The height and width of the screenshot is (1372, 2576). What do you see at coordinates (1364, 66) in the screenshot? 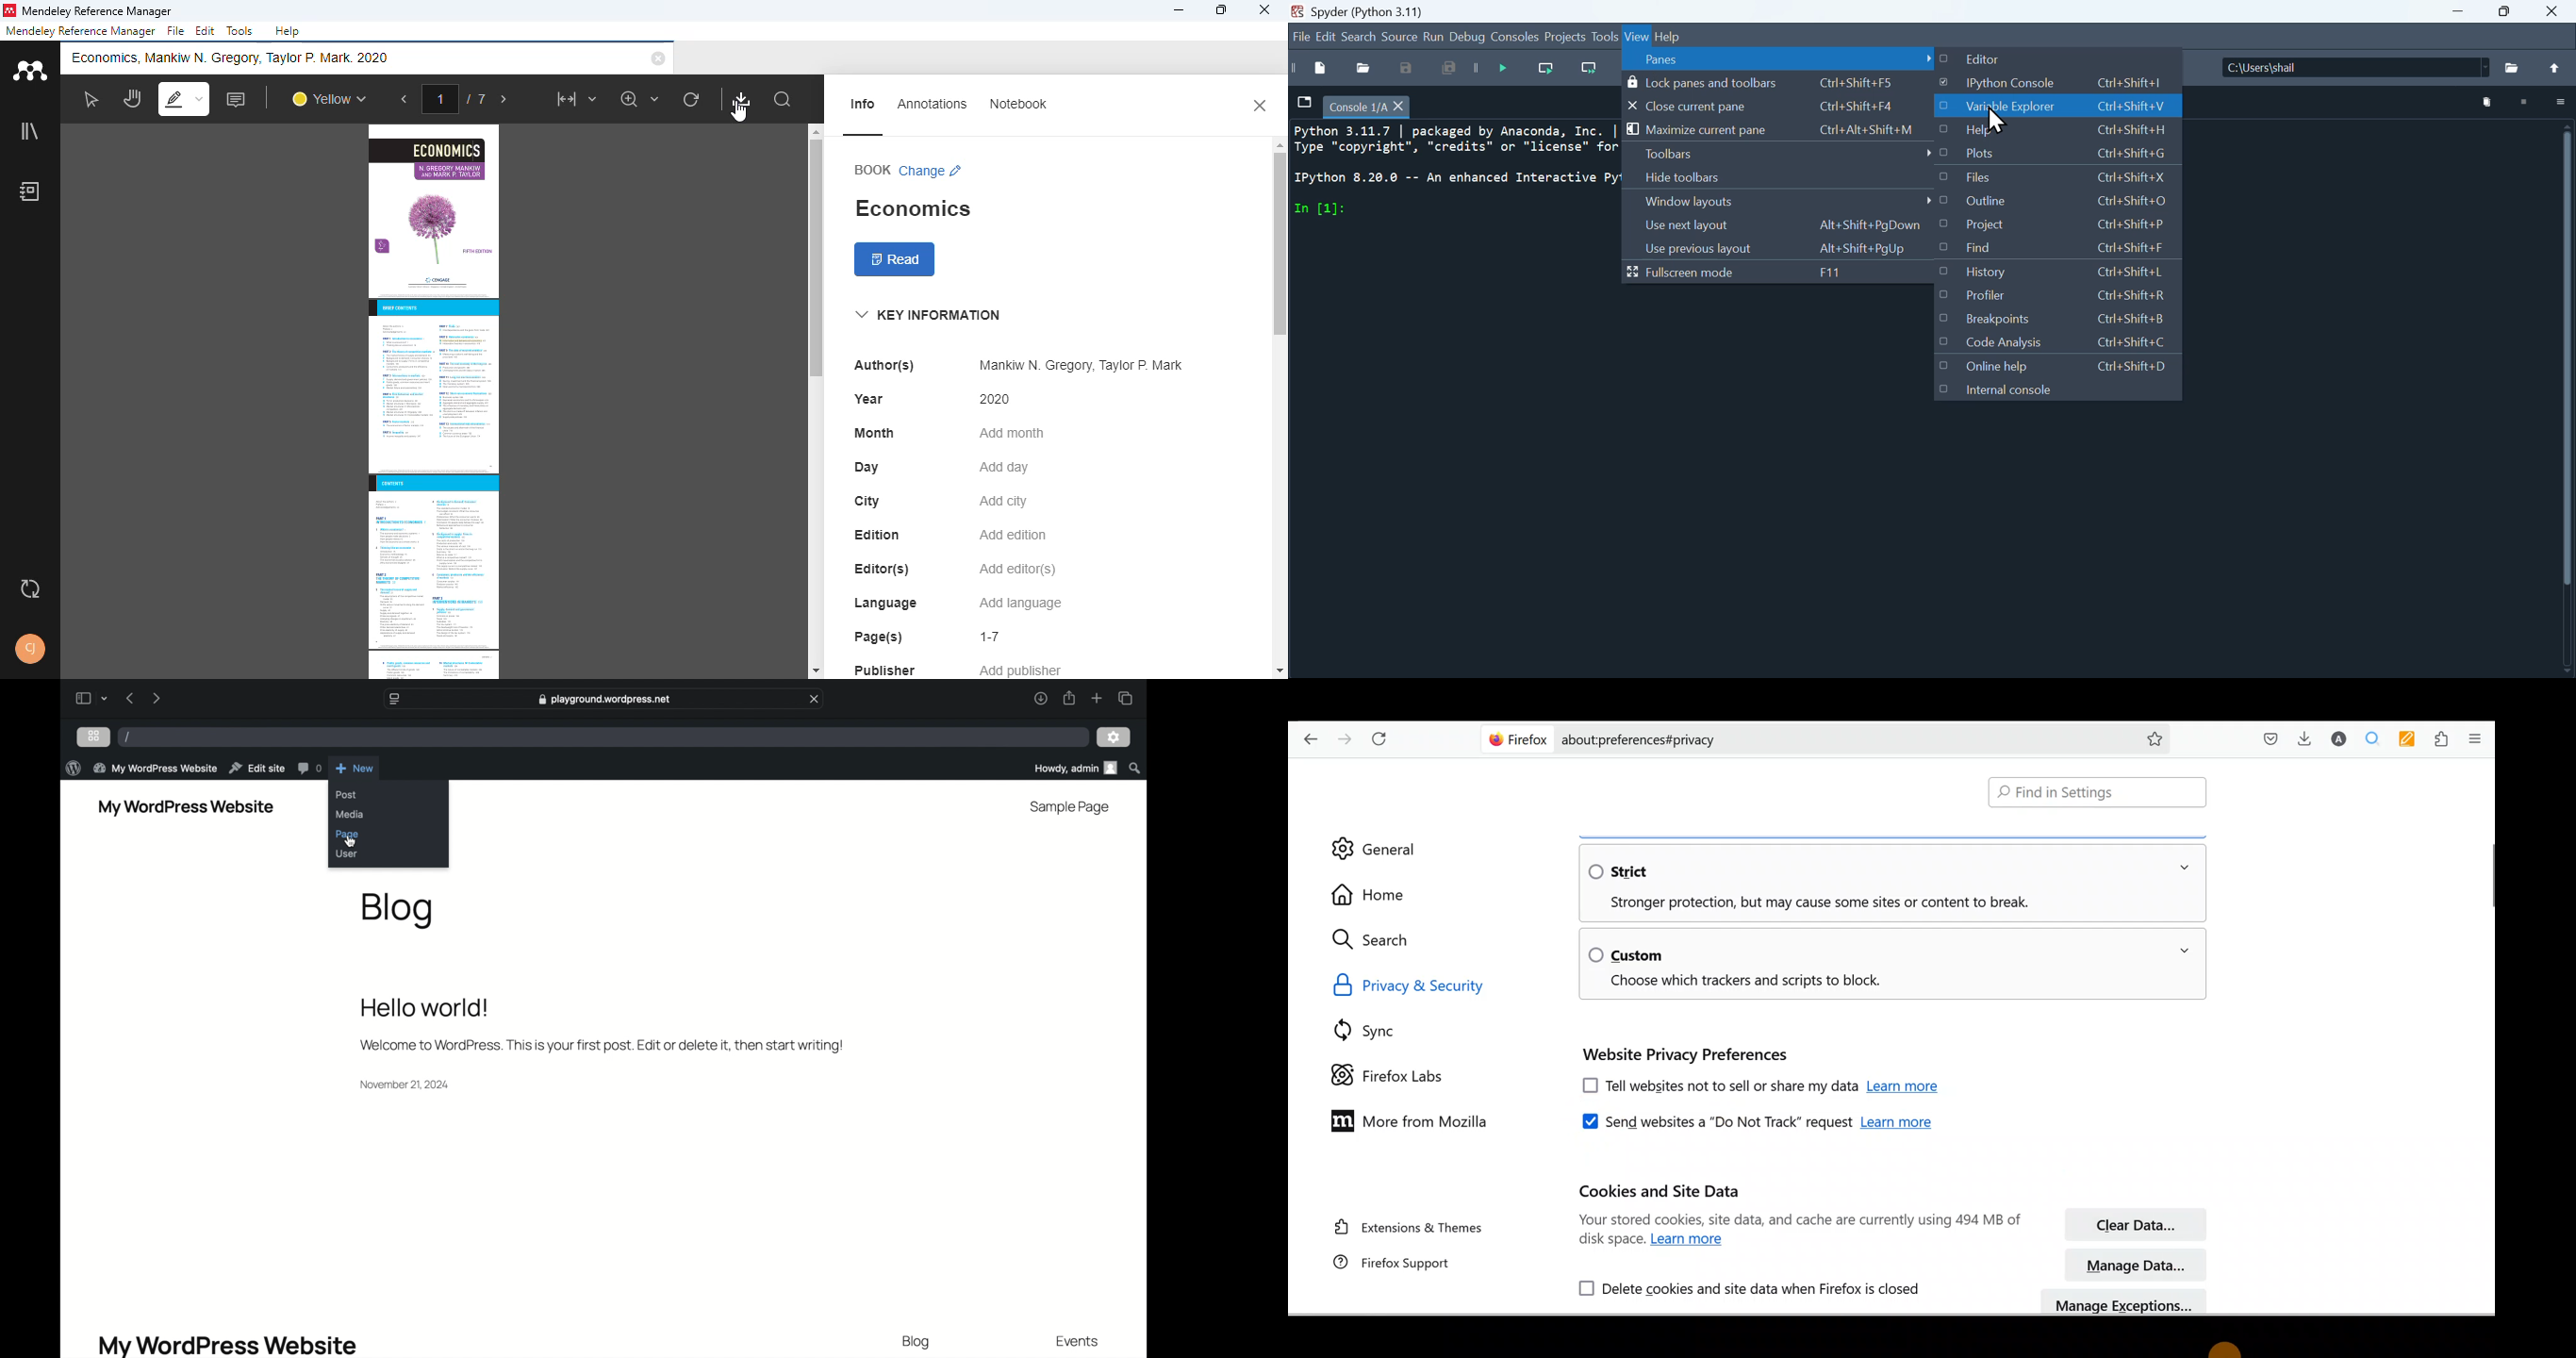
I see `open file` at bounding box center [1364, 66].